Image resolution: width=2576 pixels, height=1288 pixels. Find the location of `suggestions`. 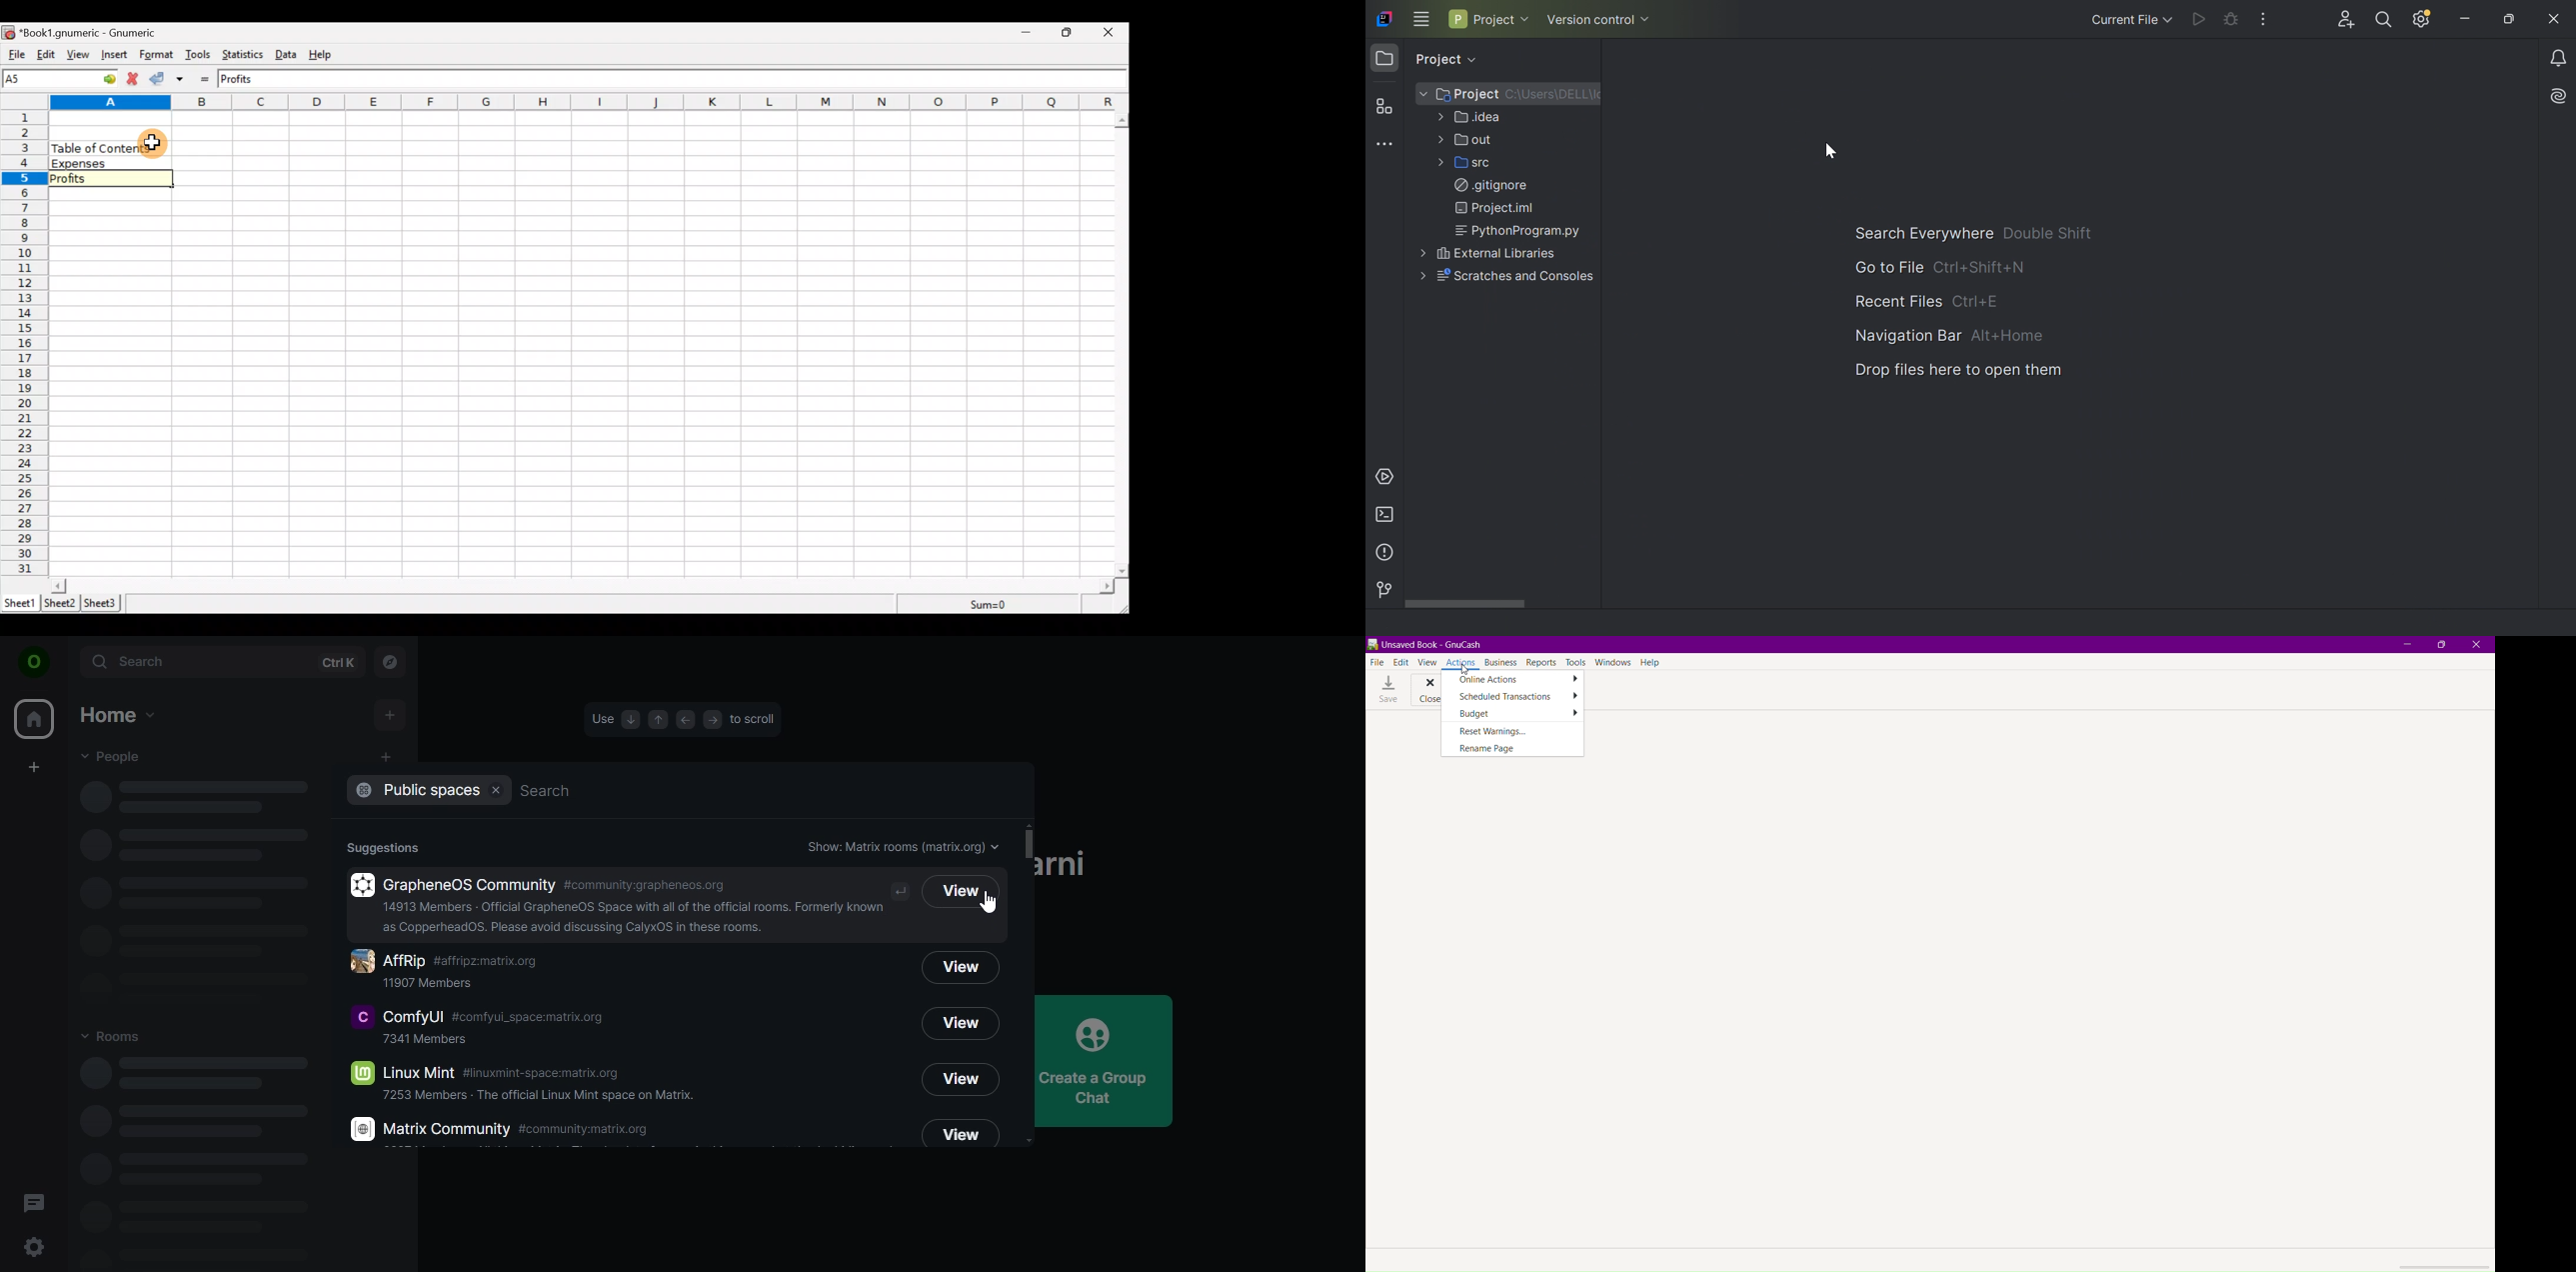

suggestions is located at coordinates (390, 846).